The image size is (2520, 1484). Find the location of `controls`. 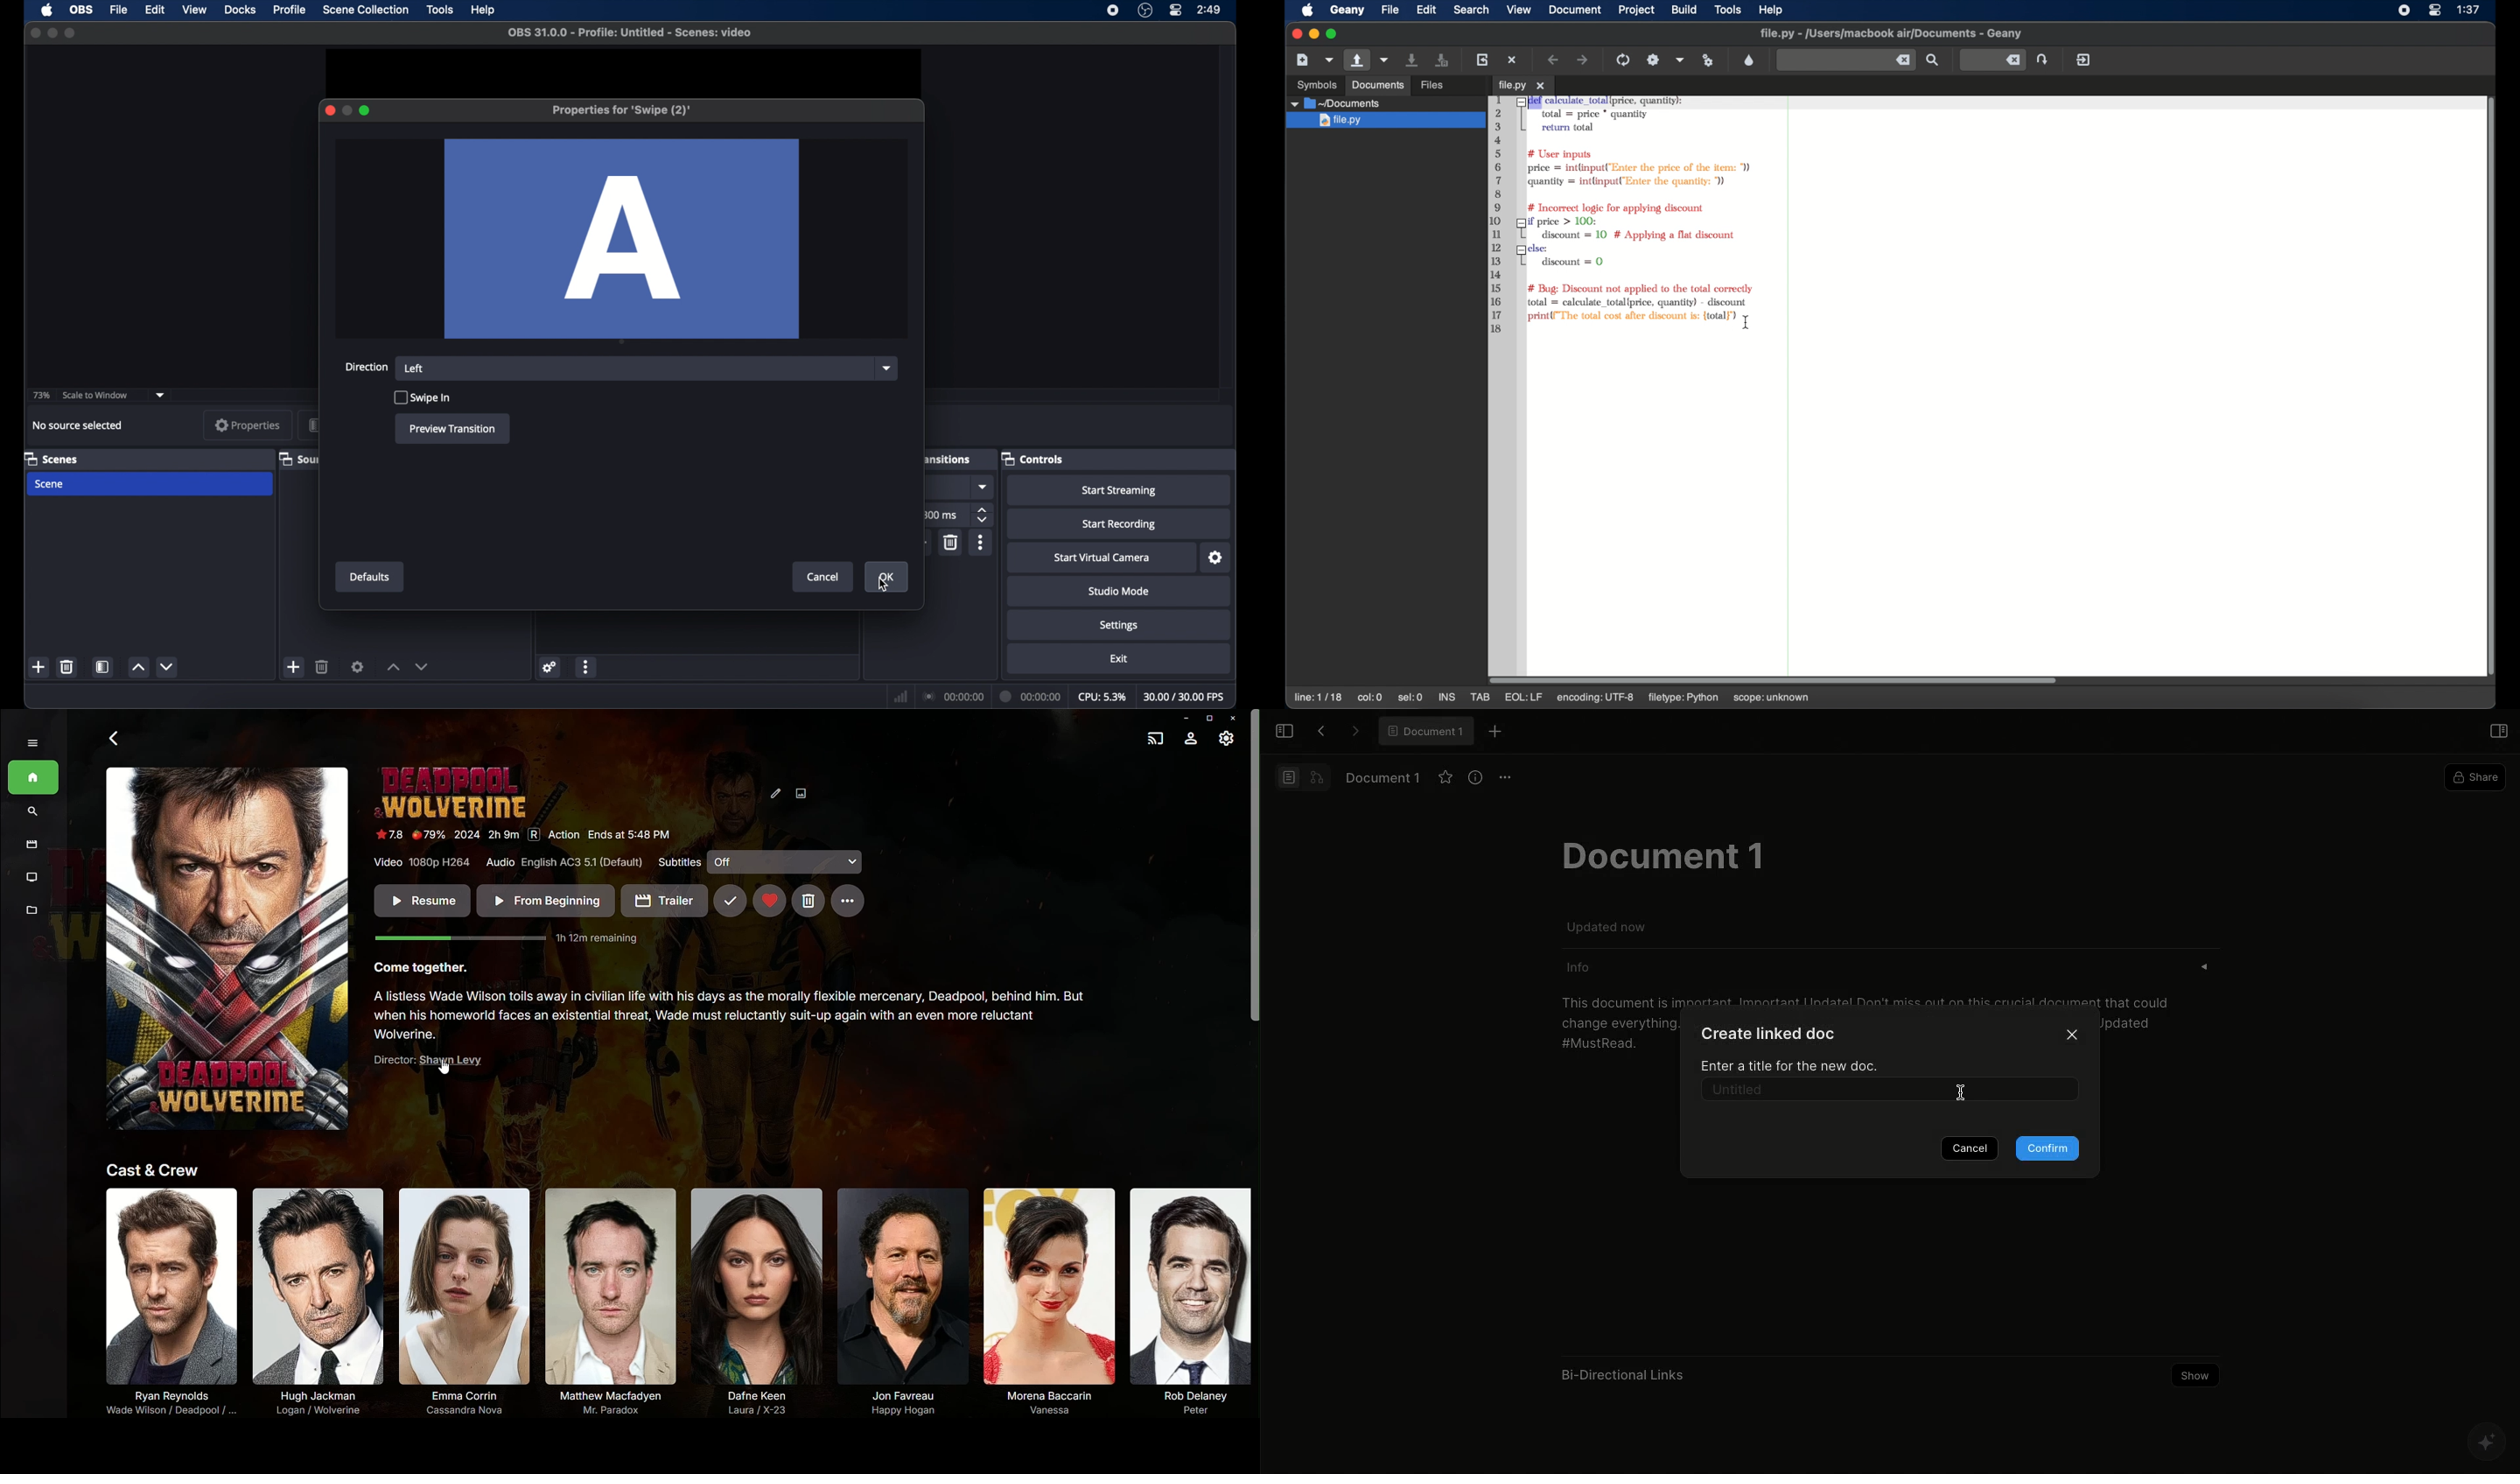

controls is located at coordinates (1034, 460).